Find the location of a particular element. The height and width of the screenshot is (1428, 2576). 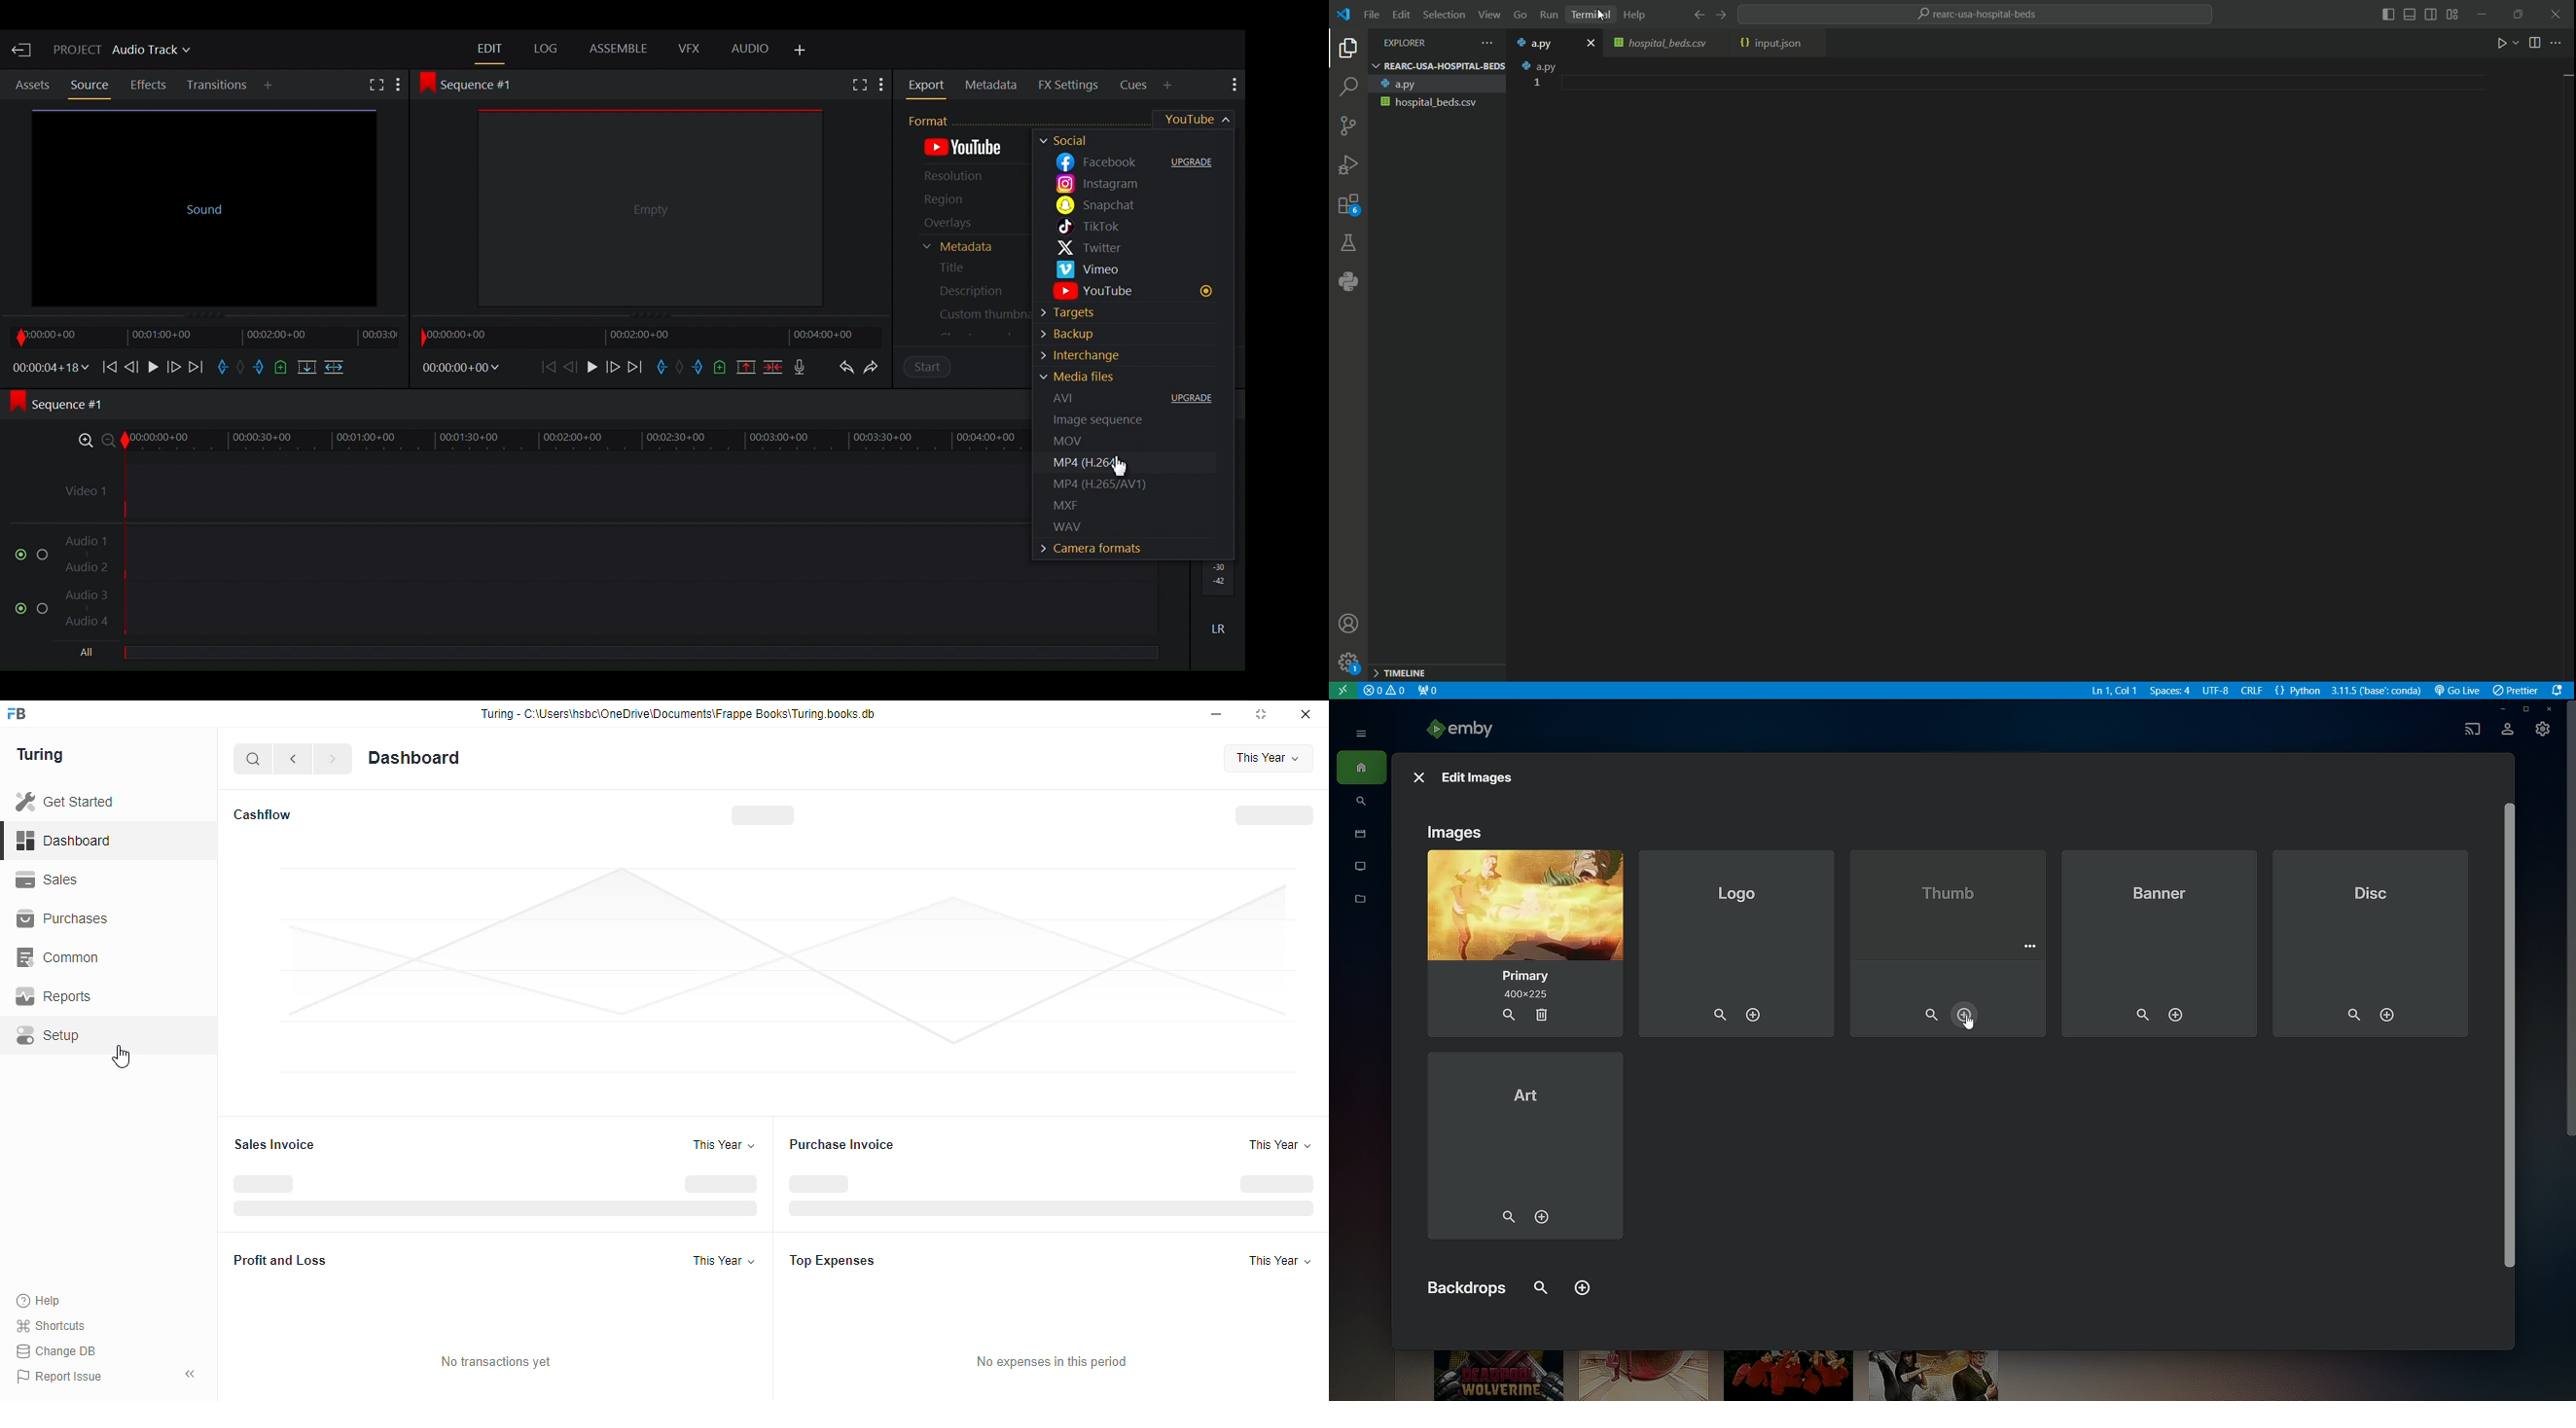

Clear marks is located at coordinates (682, 368).